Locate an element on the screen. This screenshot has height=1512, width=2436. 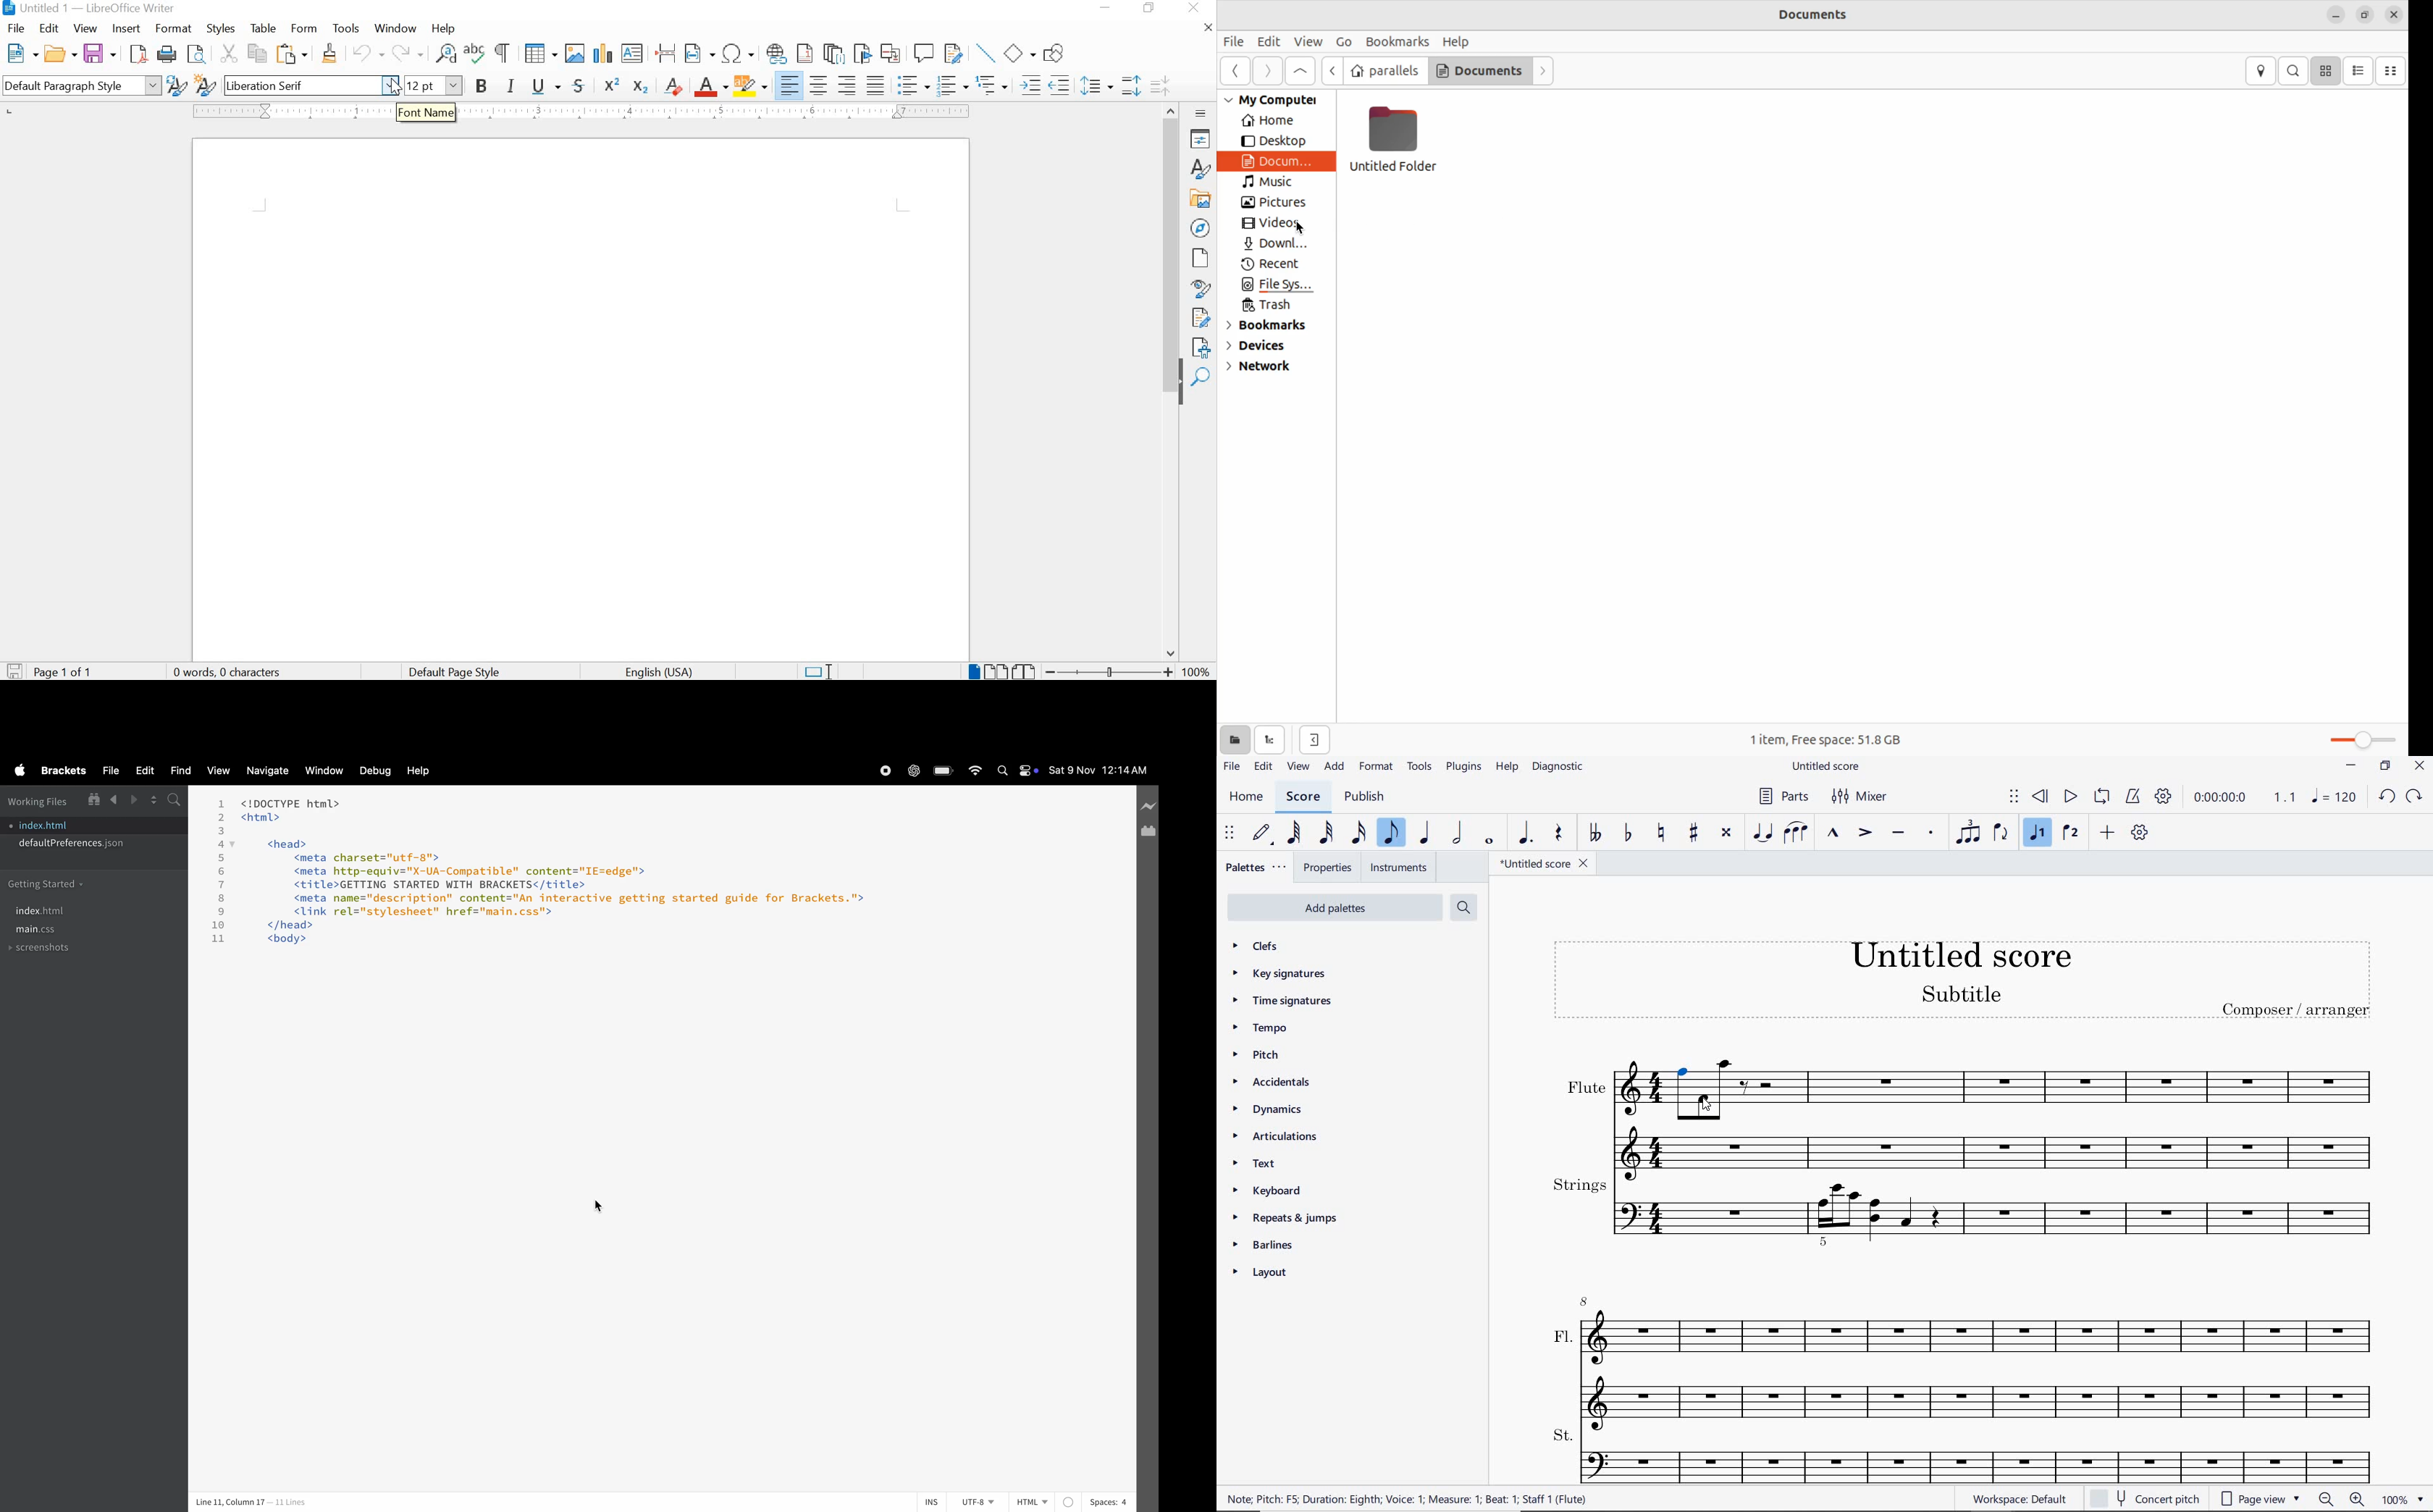
TOGGLE FORMATTING MARKS is located at coordinates (501, 53).